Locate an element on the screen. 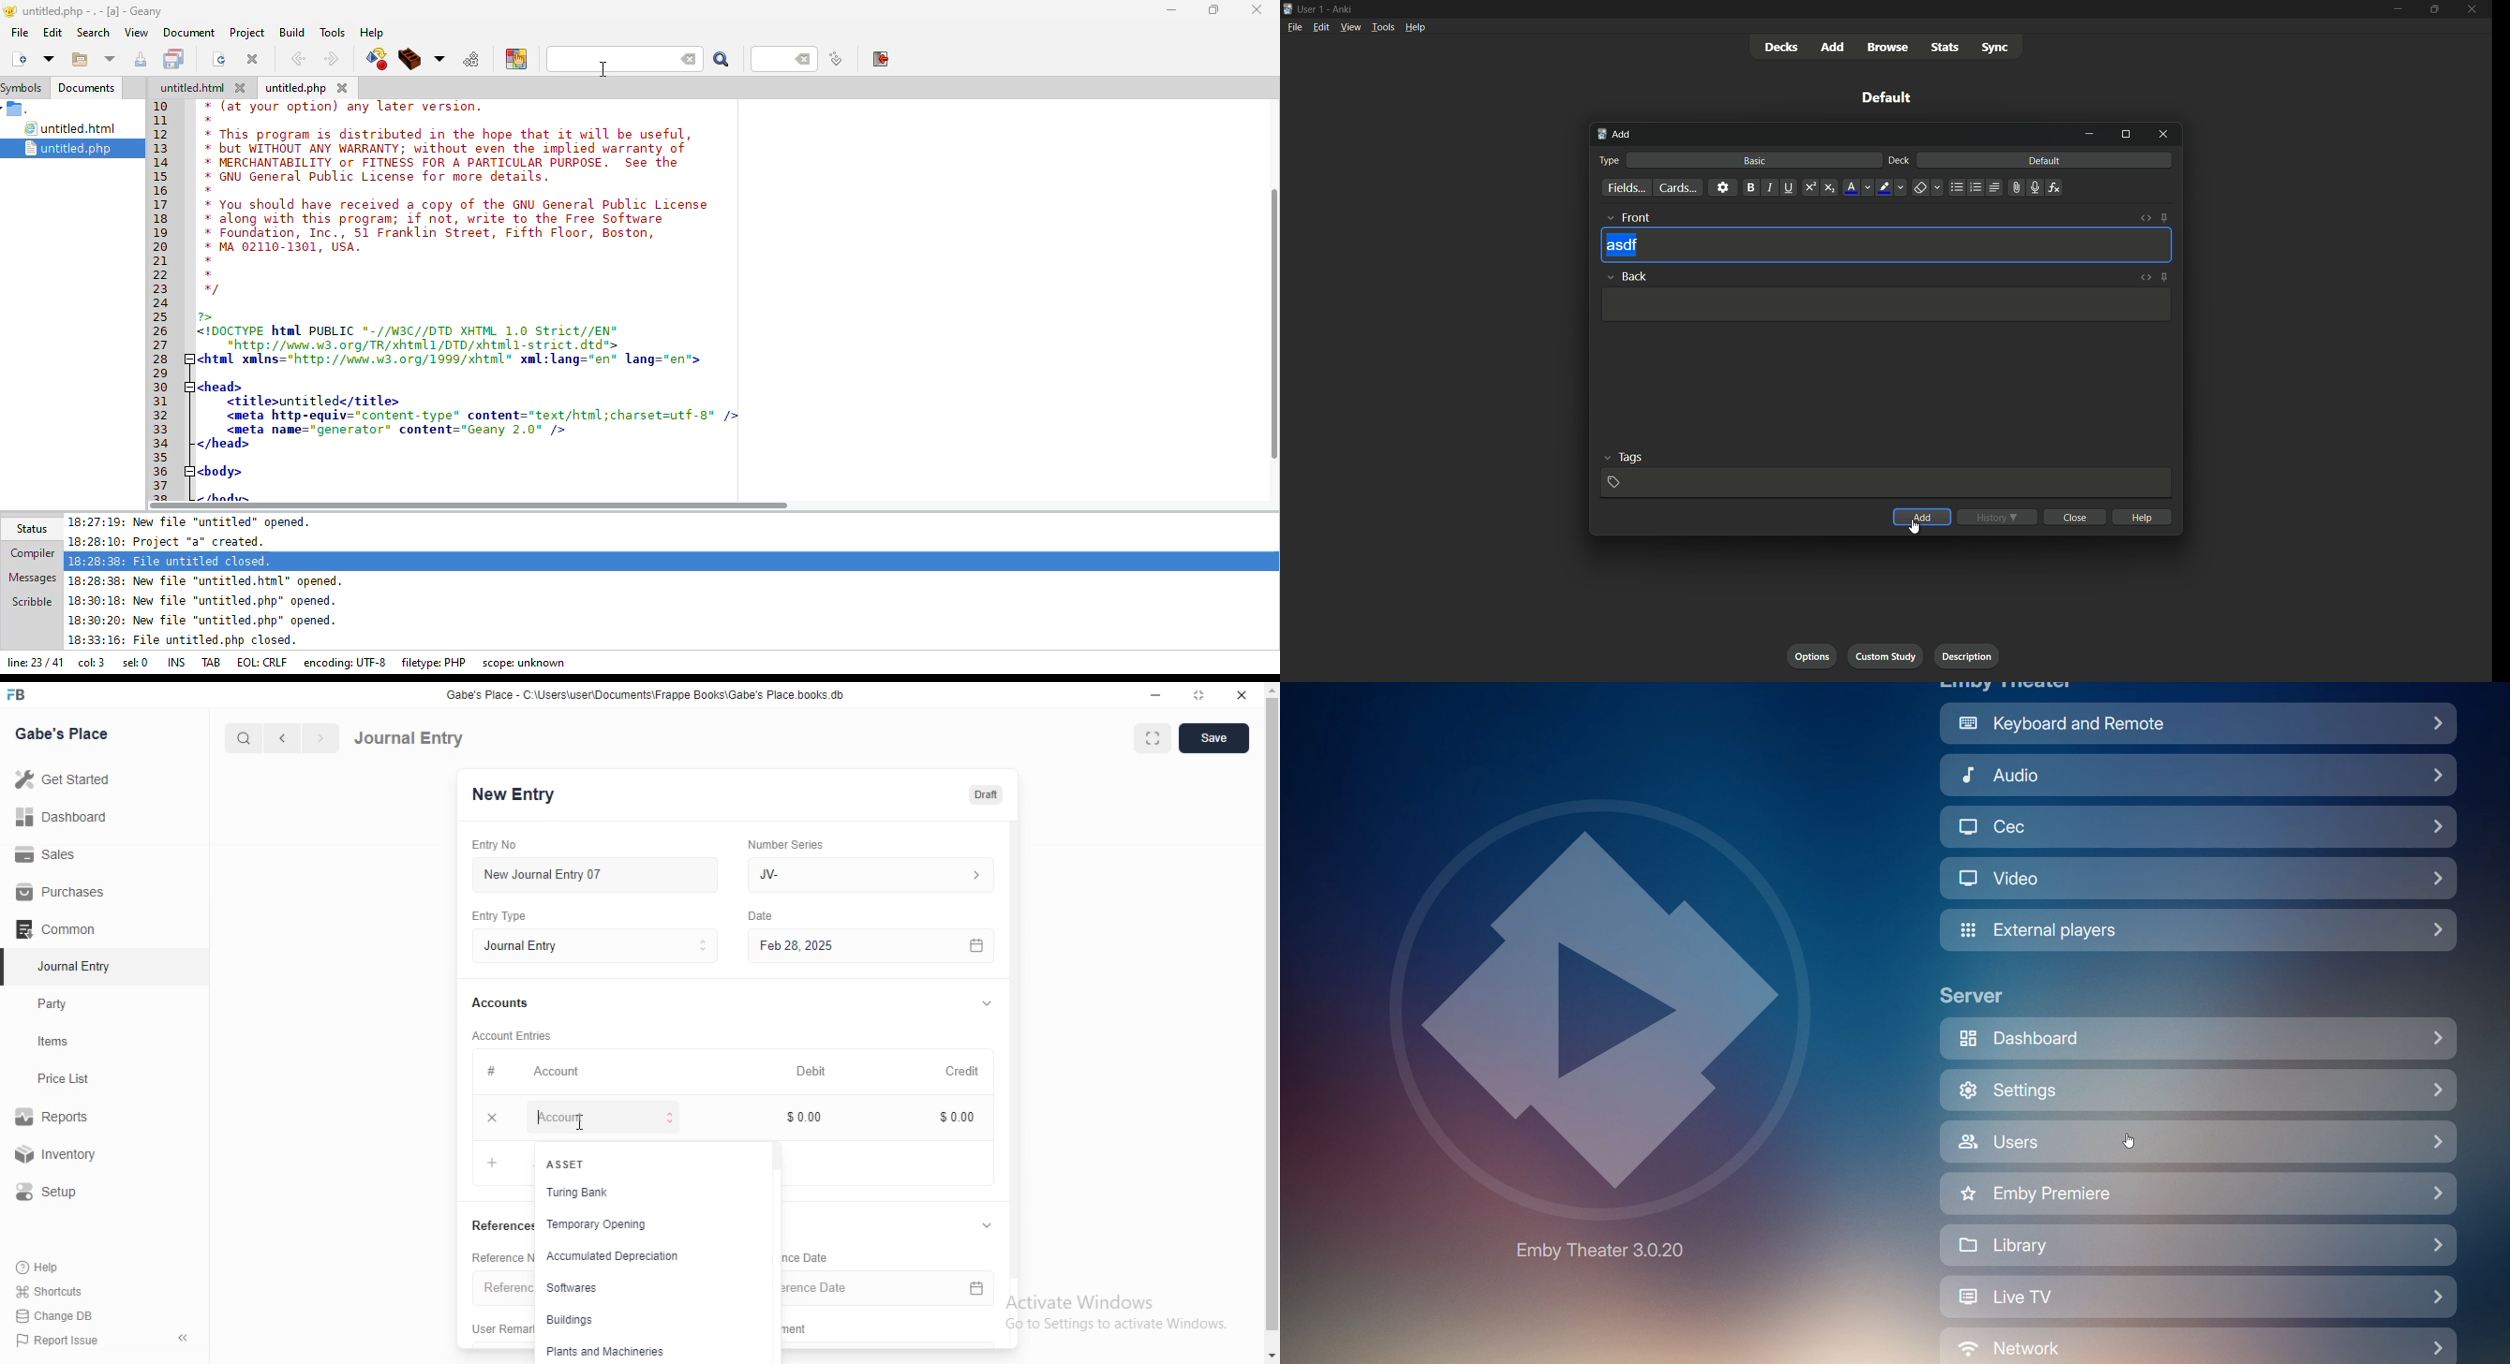  Price List is located at coordinates (62, 1079).